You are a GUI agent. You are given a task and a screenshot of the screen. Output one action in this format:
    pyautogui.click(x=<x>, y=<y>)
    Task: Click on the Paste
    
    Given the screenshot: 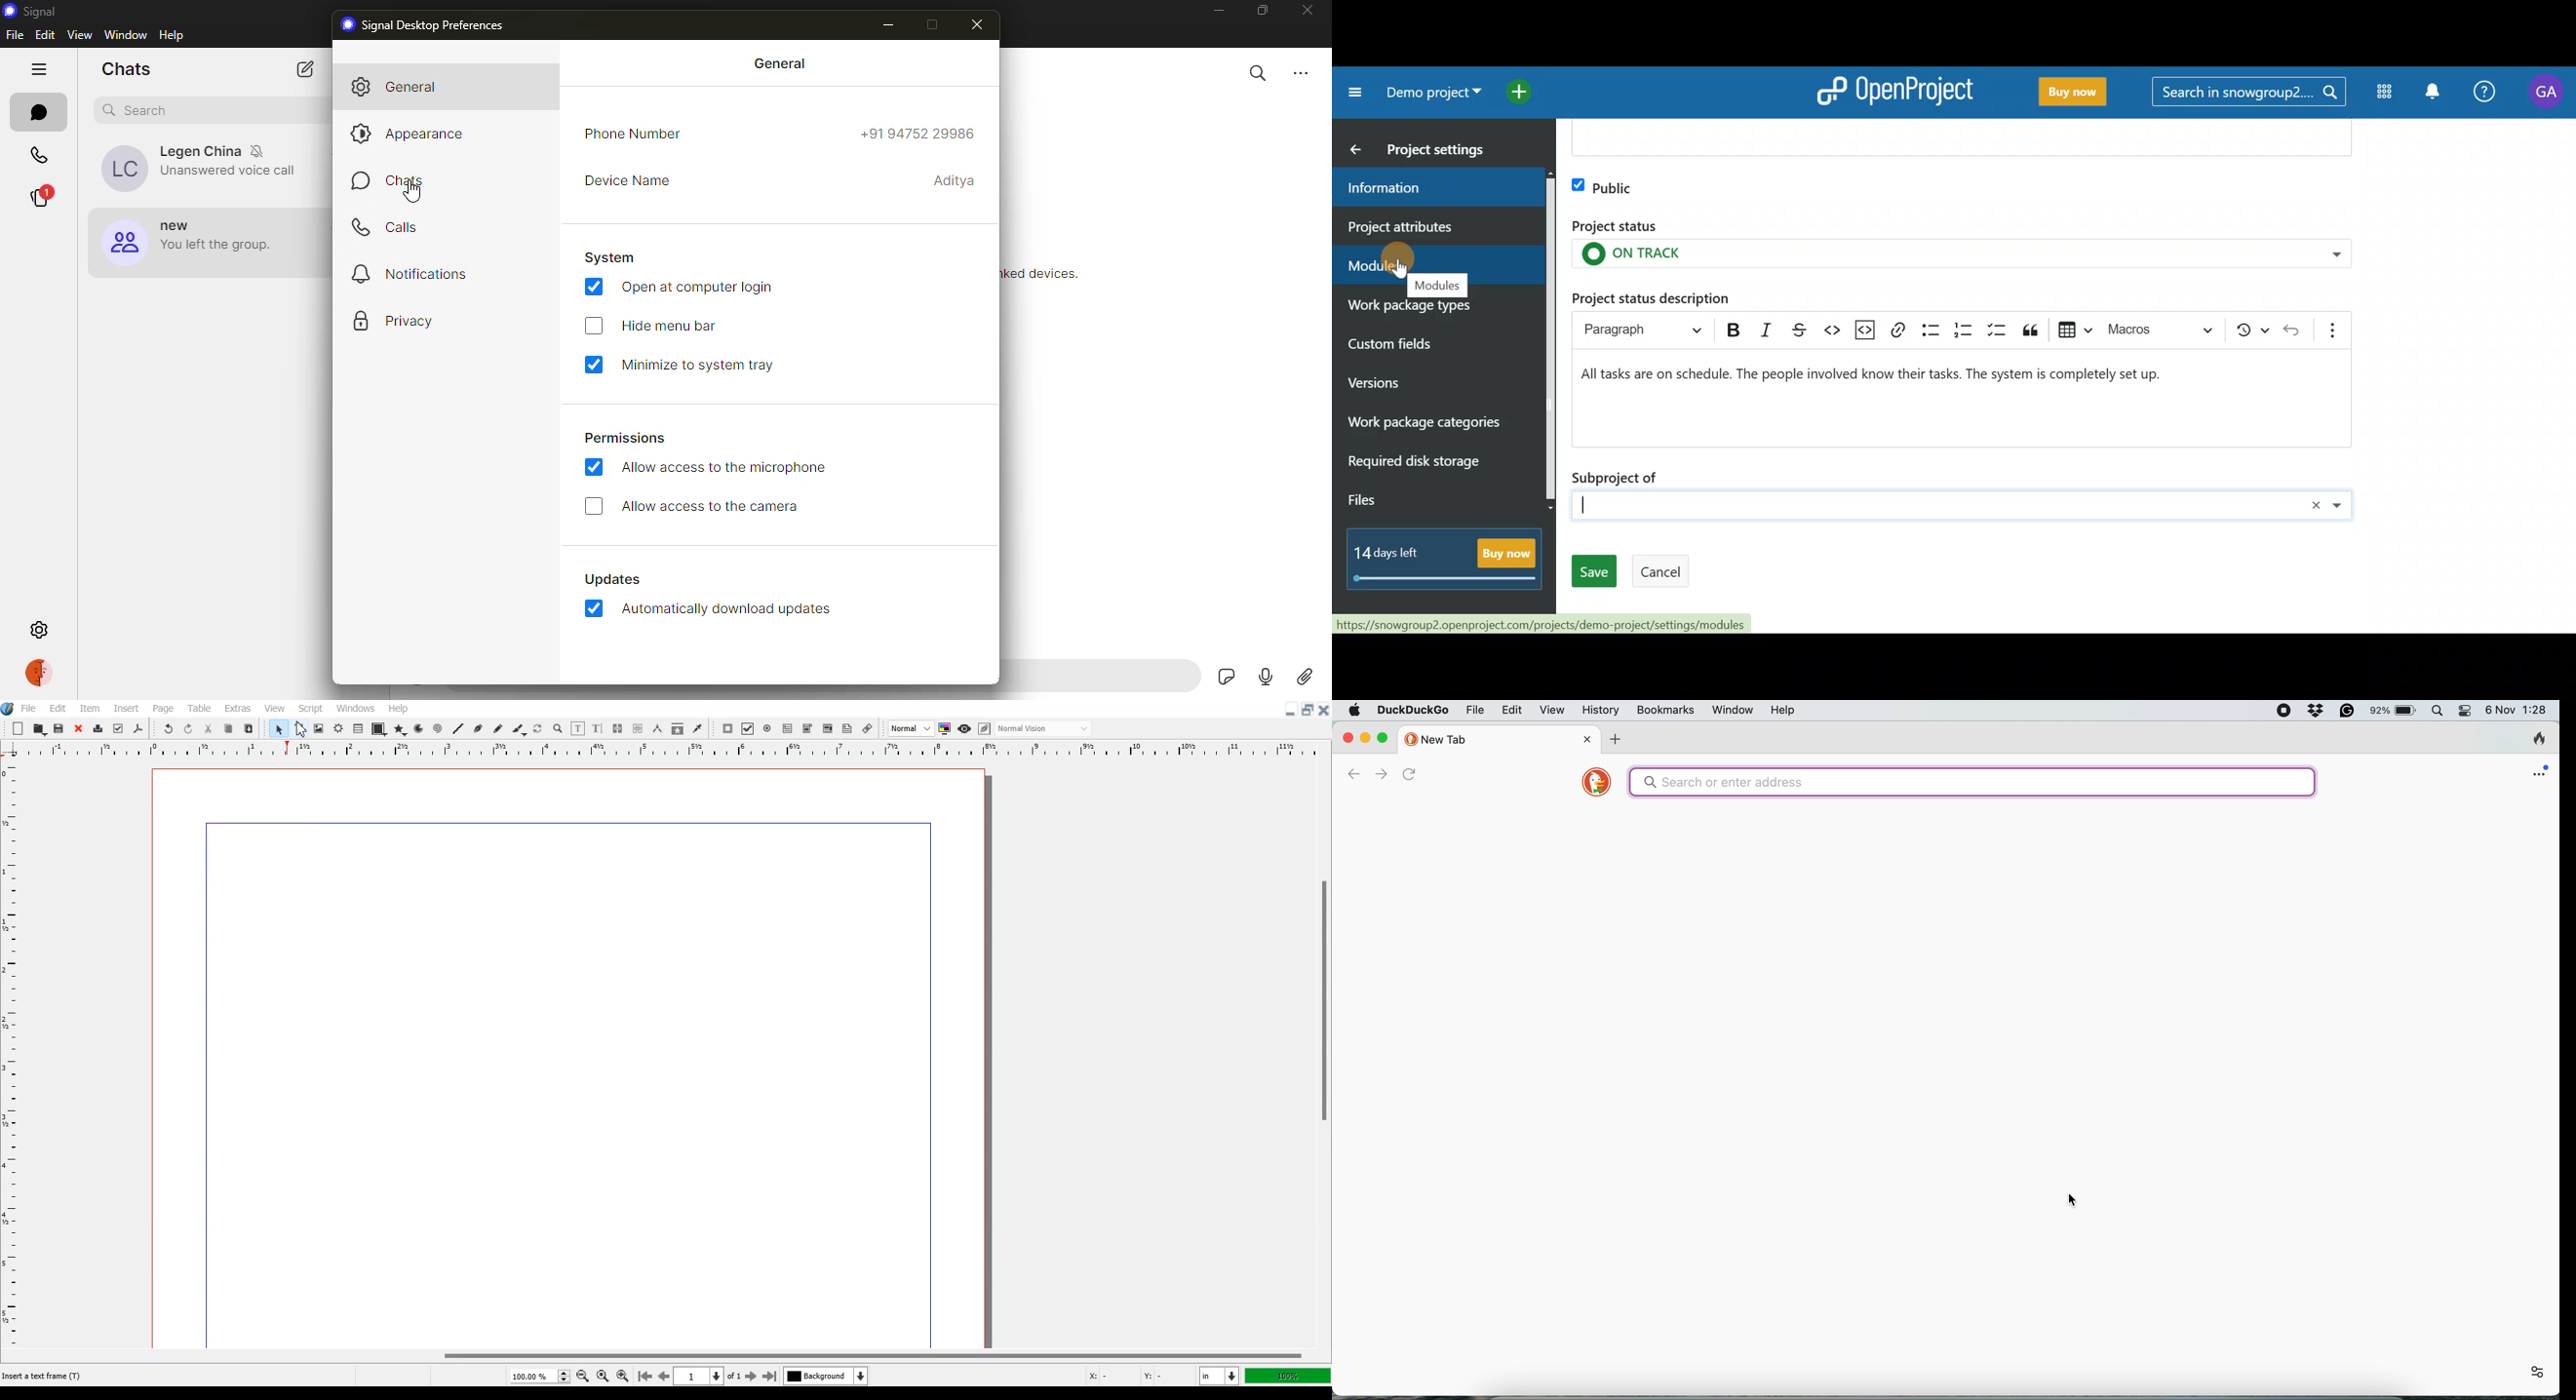 What is the action you would take?
    pyautogui.click(x=248, y=728)
    